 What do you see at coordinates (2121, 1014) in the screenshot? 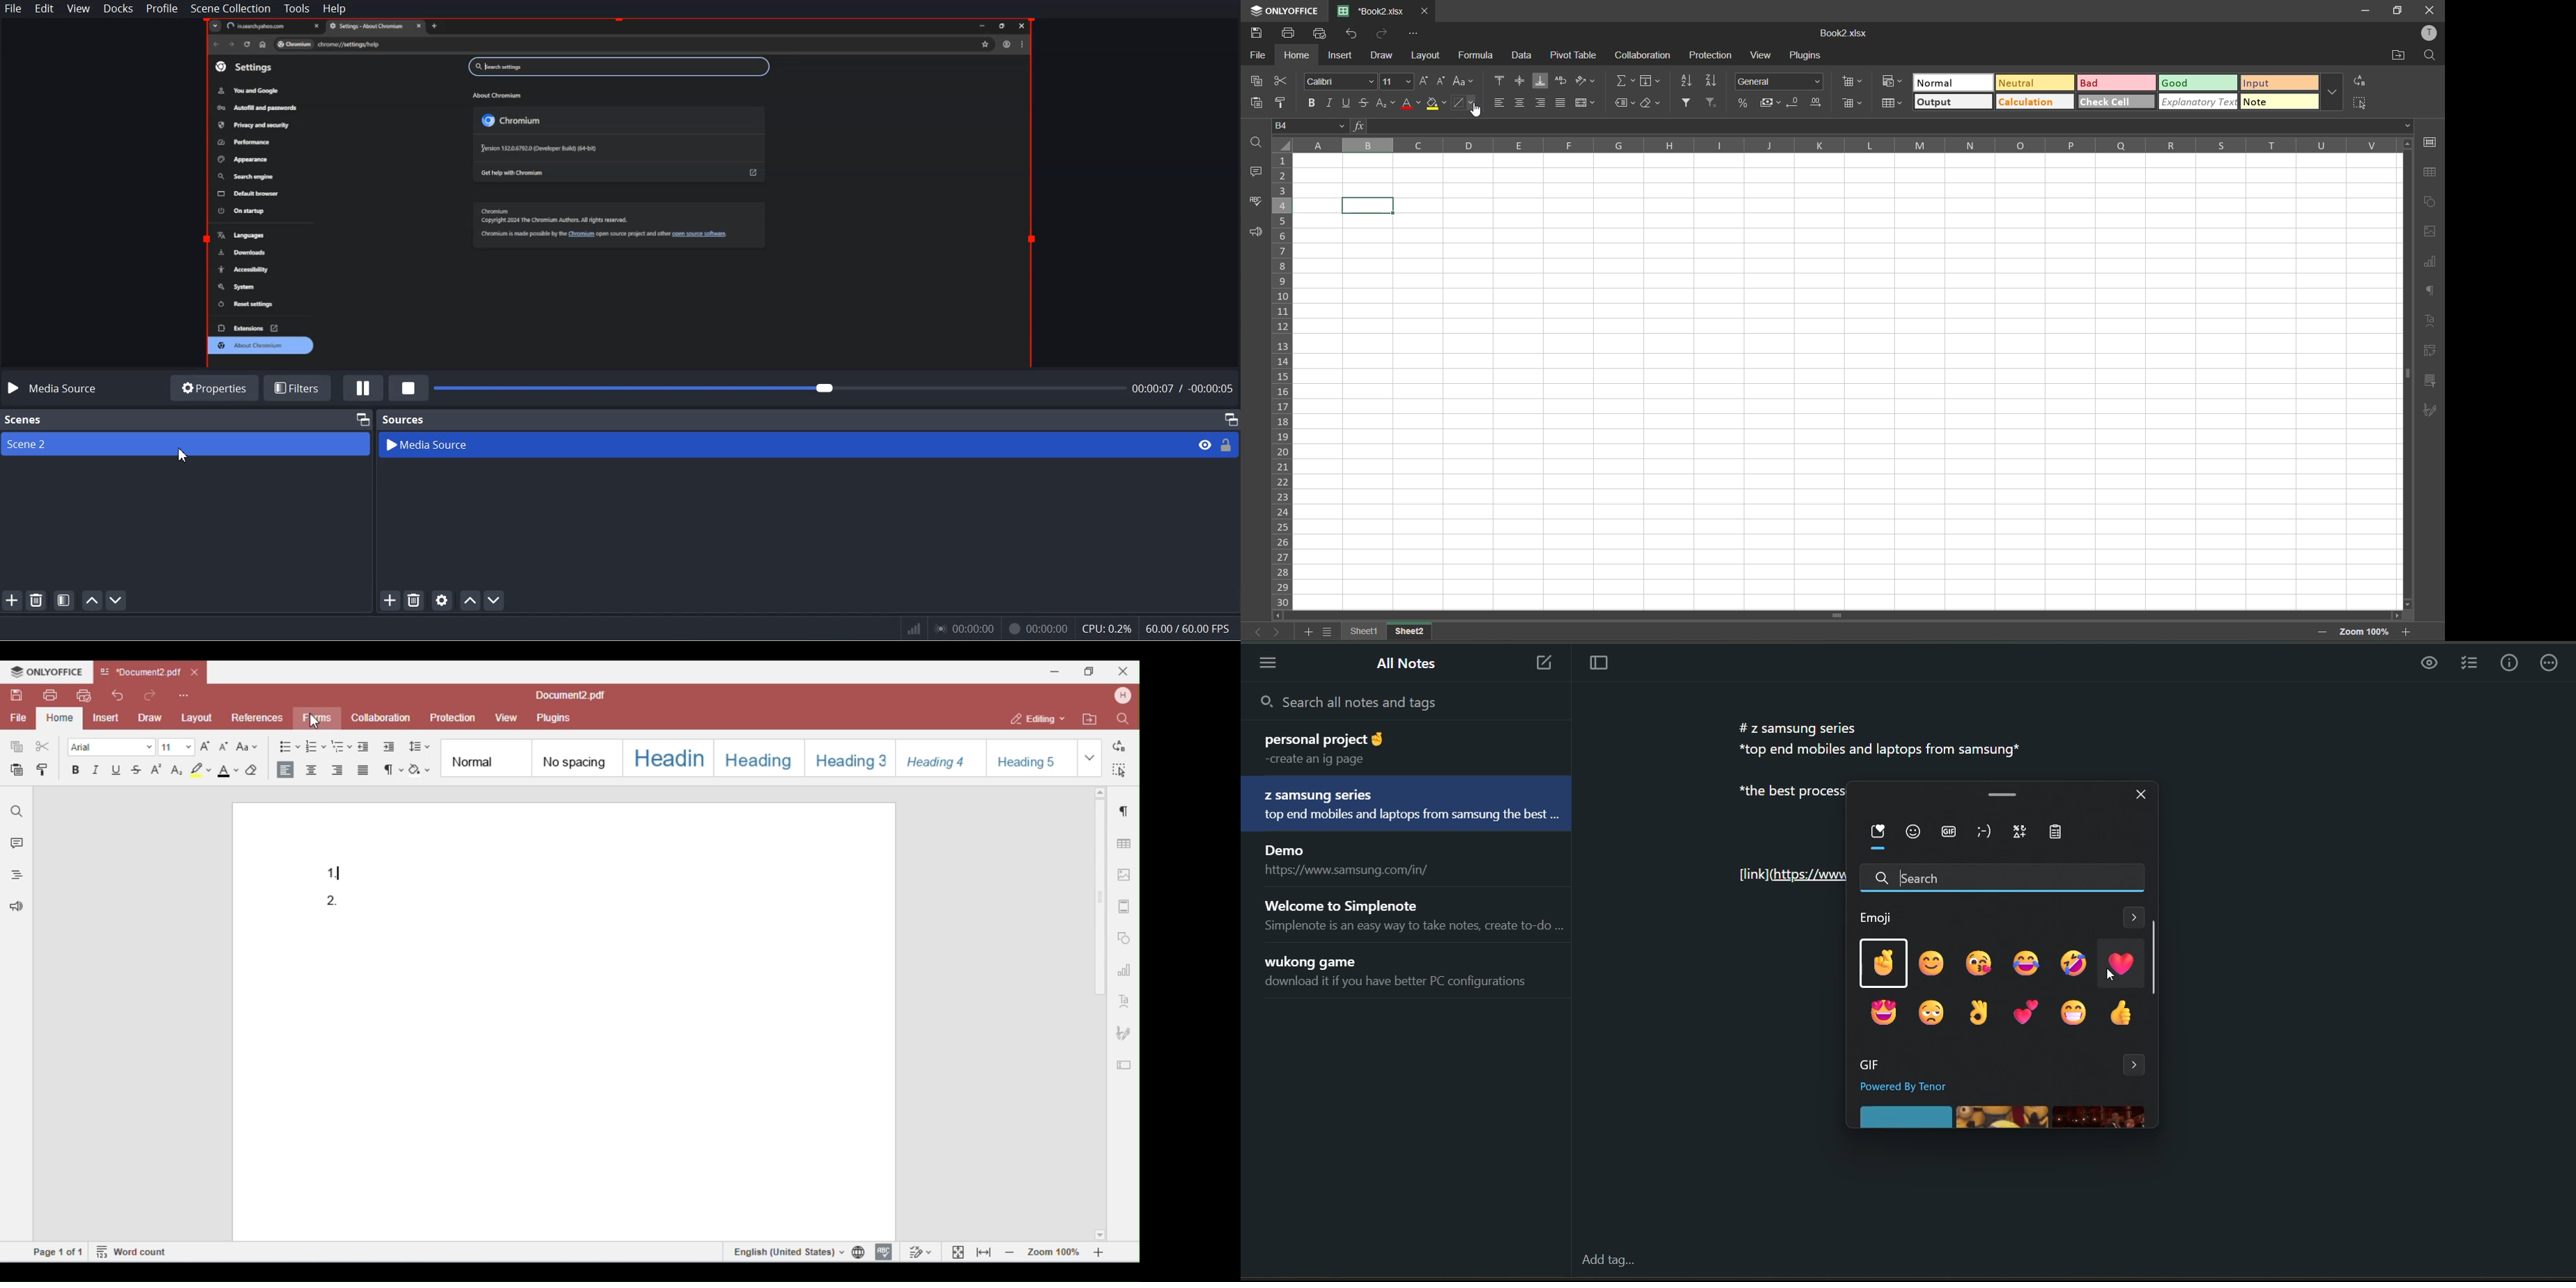
I see `emoji 12` at bounding box center [2121, 1014].